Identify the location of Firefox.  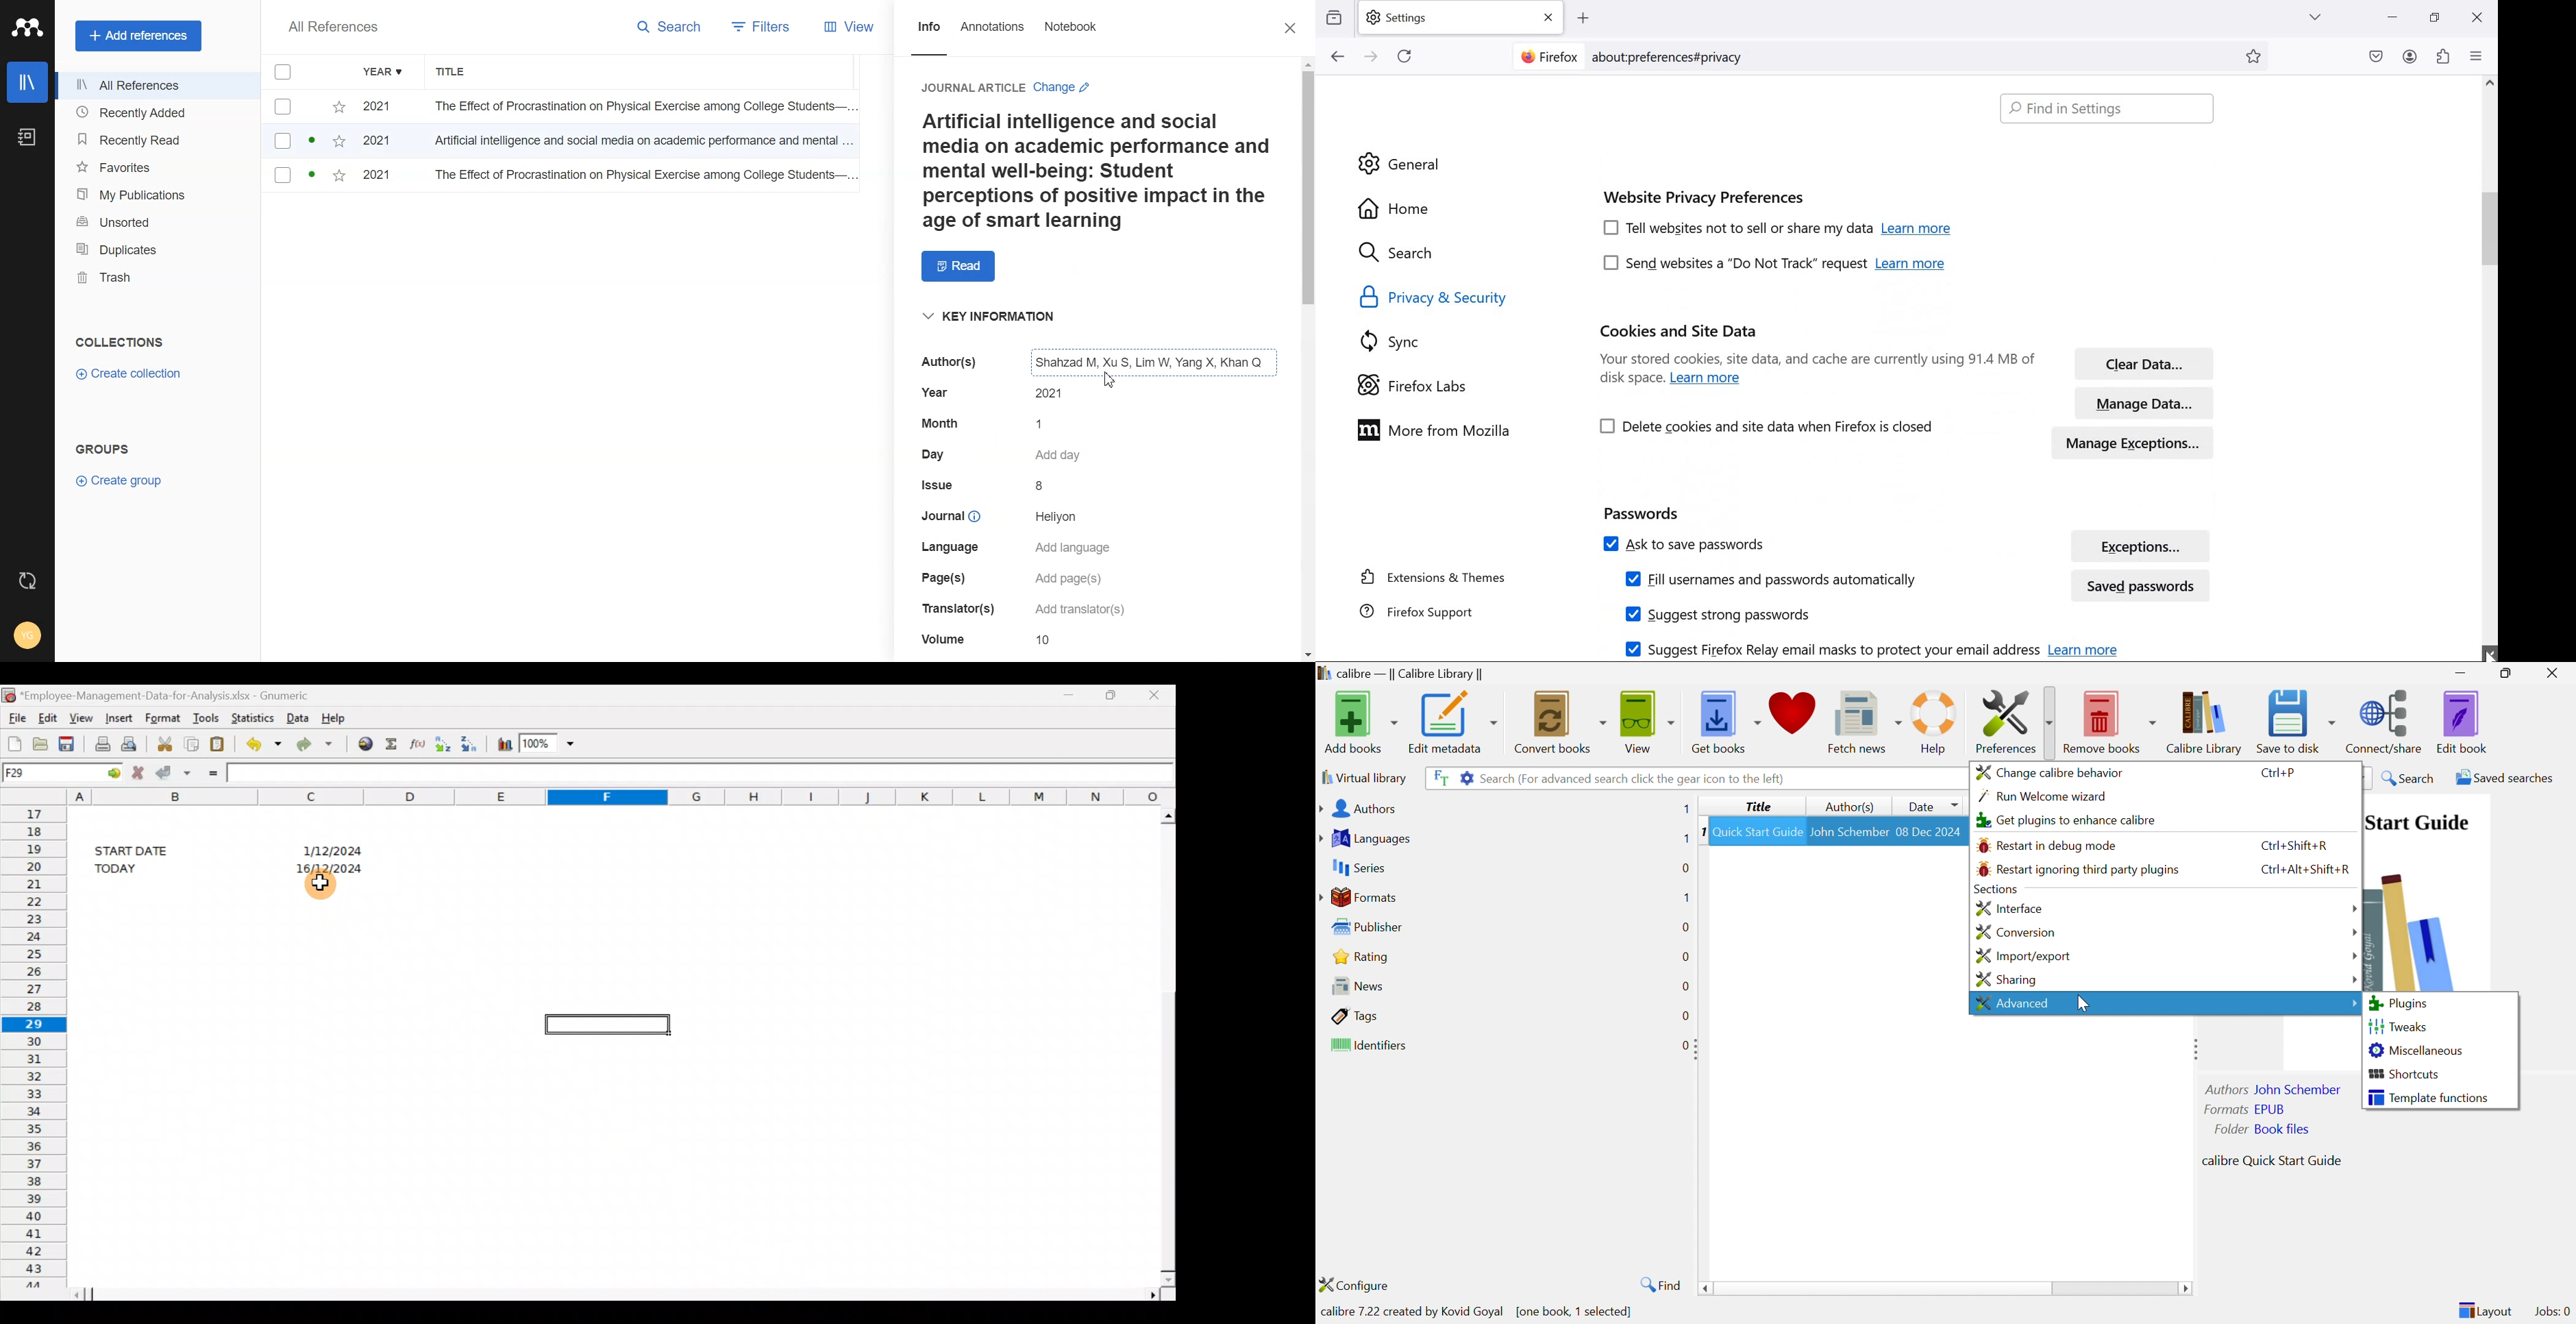
(1548, 55).